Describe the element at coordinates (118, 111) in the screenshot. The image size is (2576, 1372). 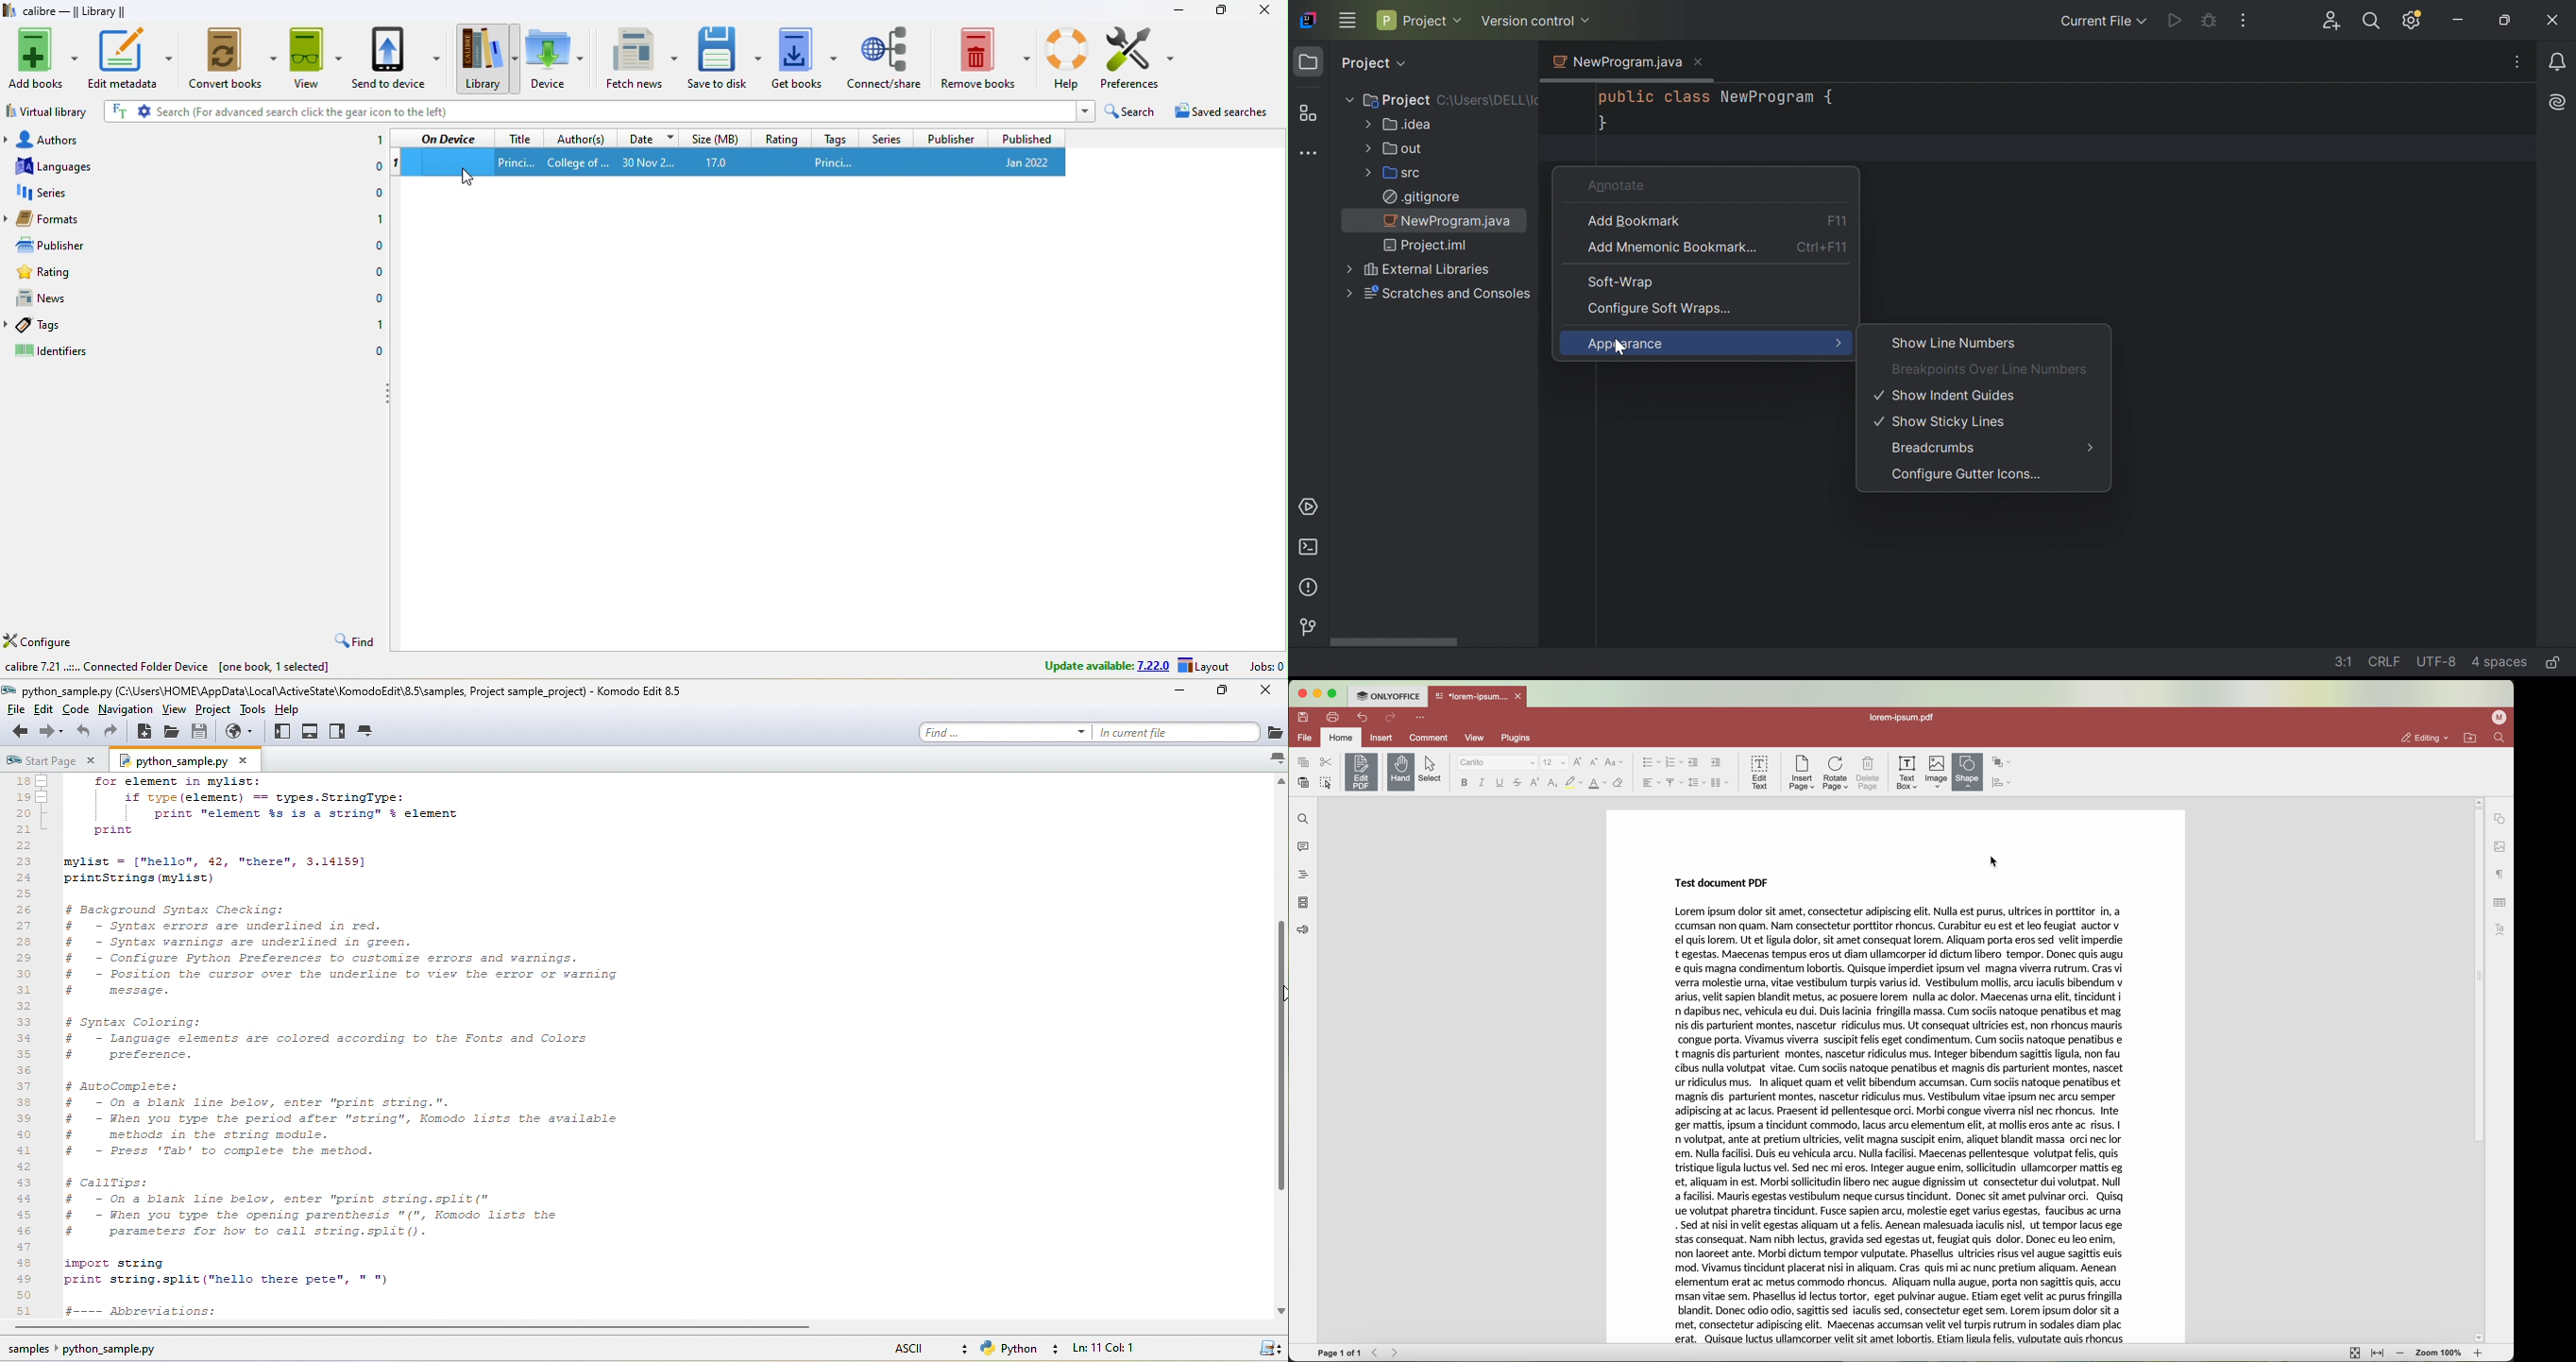
I see `FT` at that location.